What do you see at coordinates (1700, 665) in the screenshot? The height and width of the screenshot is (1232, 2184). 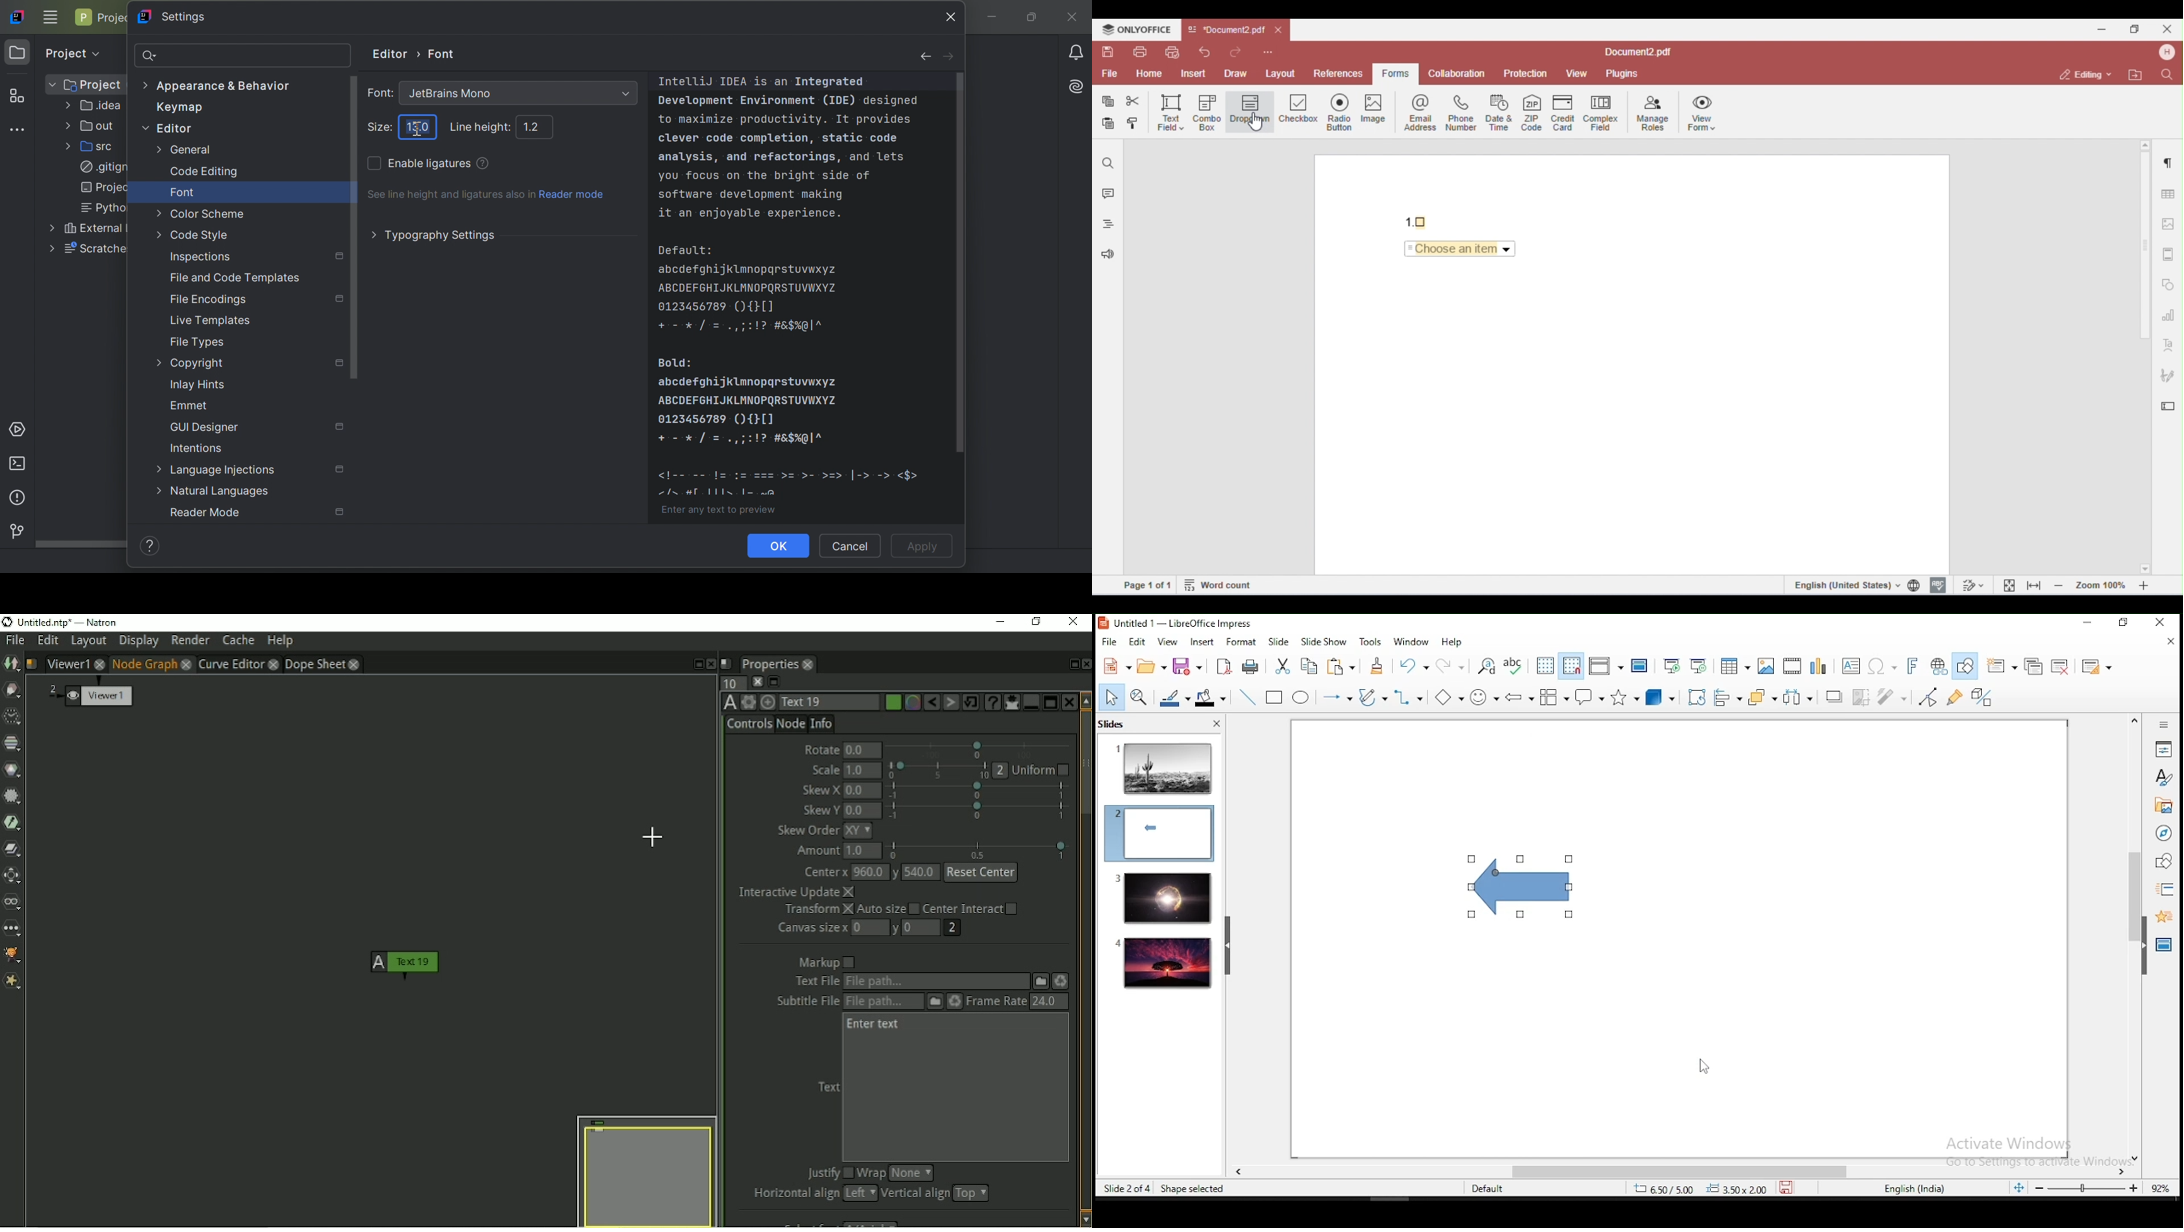 I see `start from current slide` at bounding box center [1700, 665].